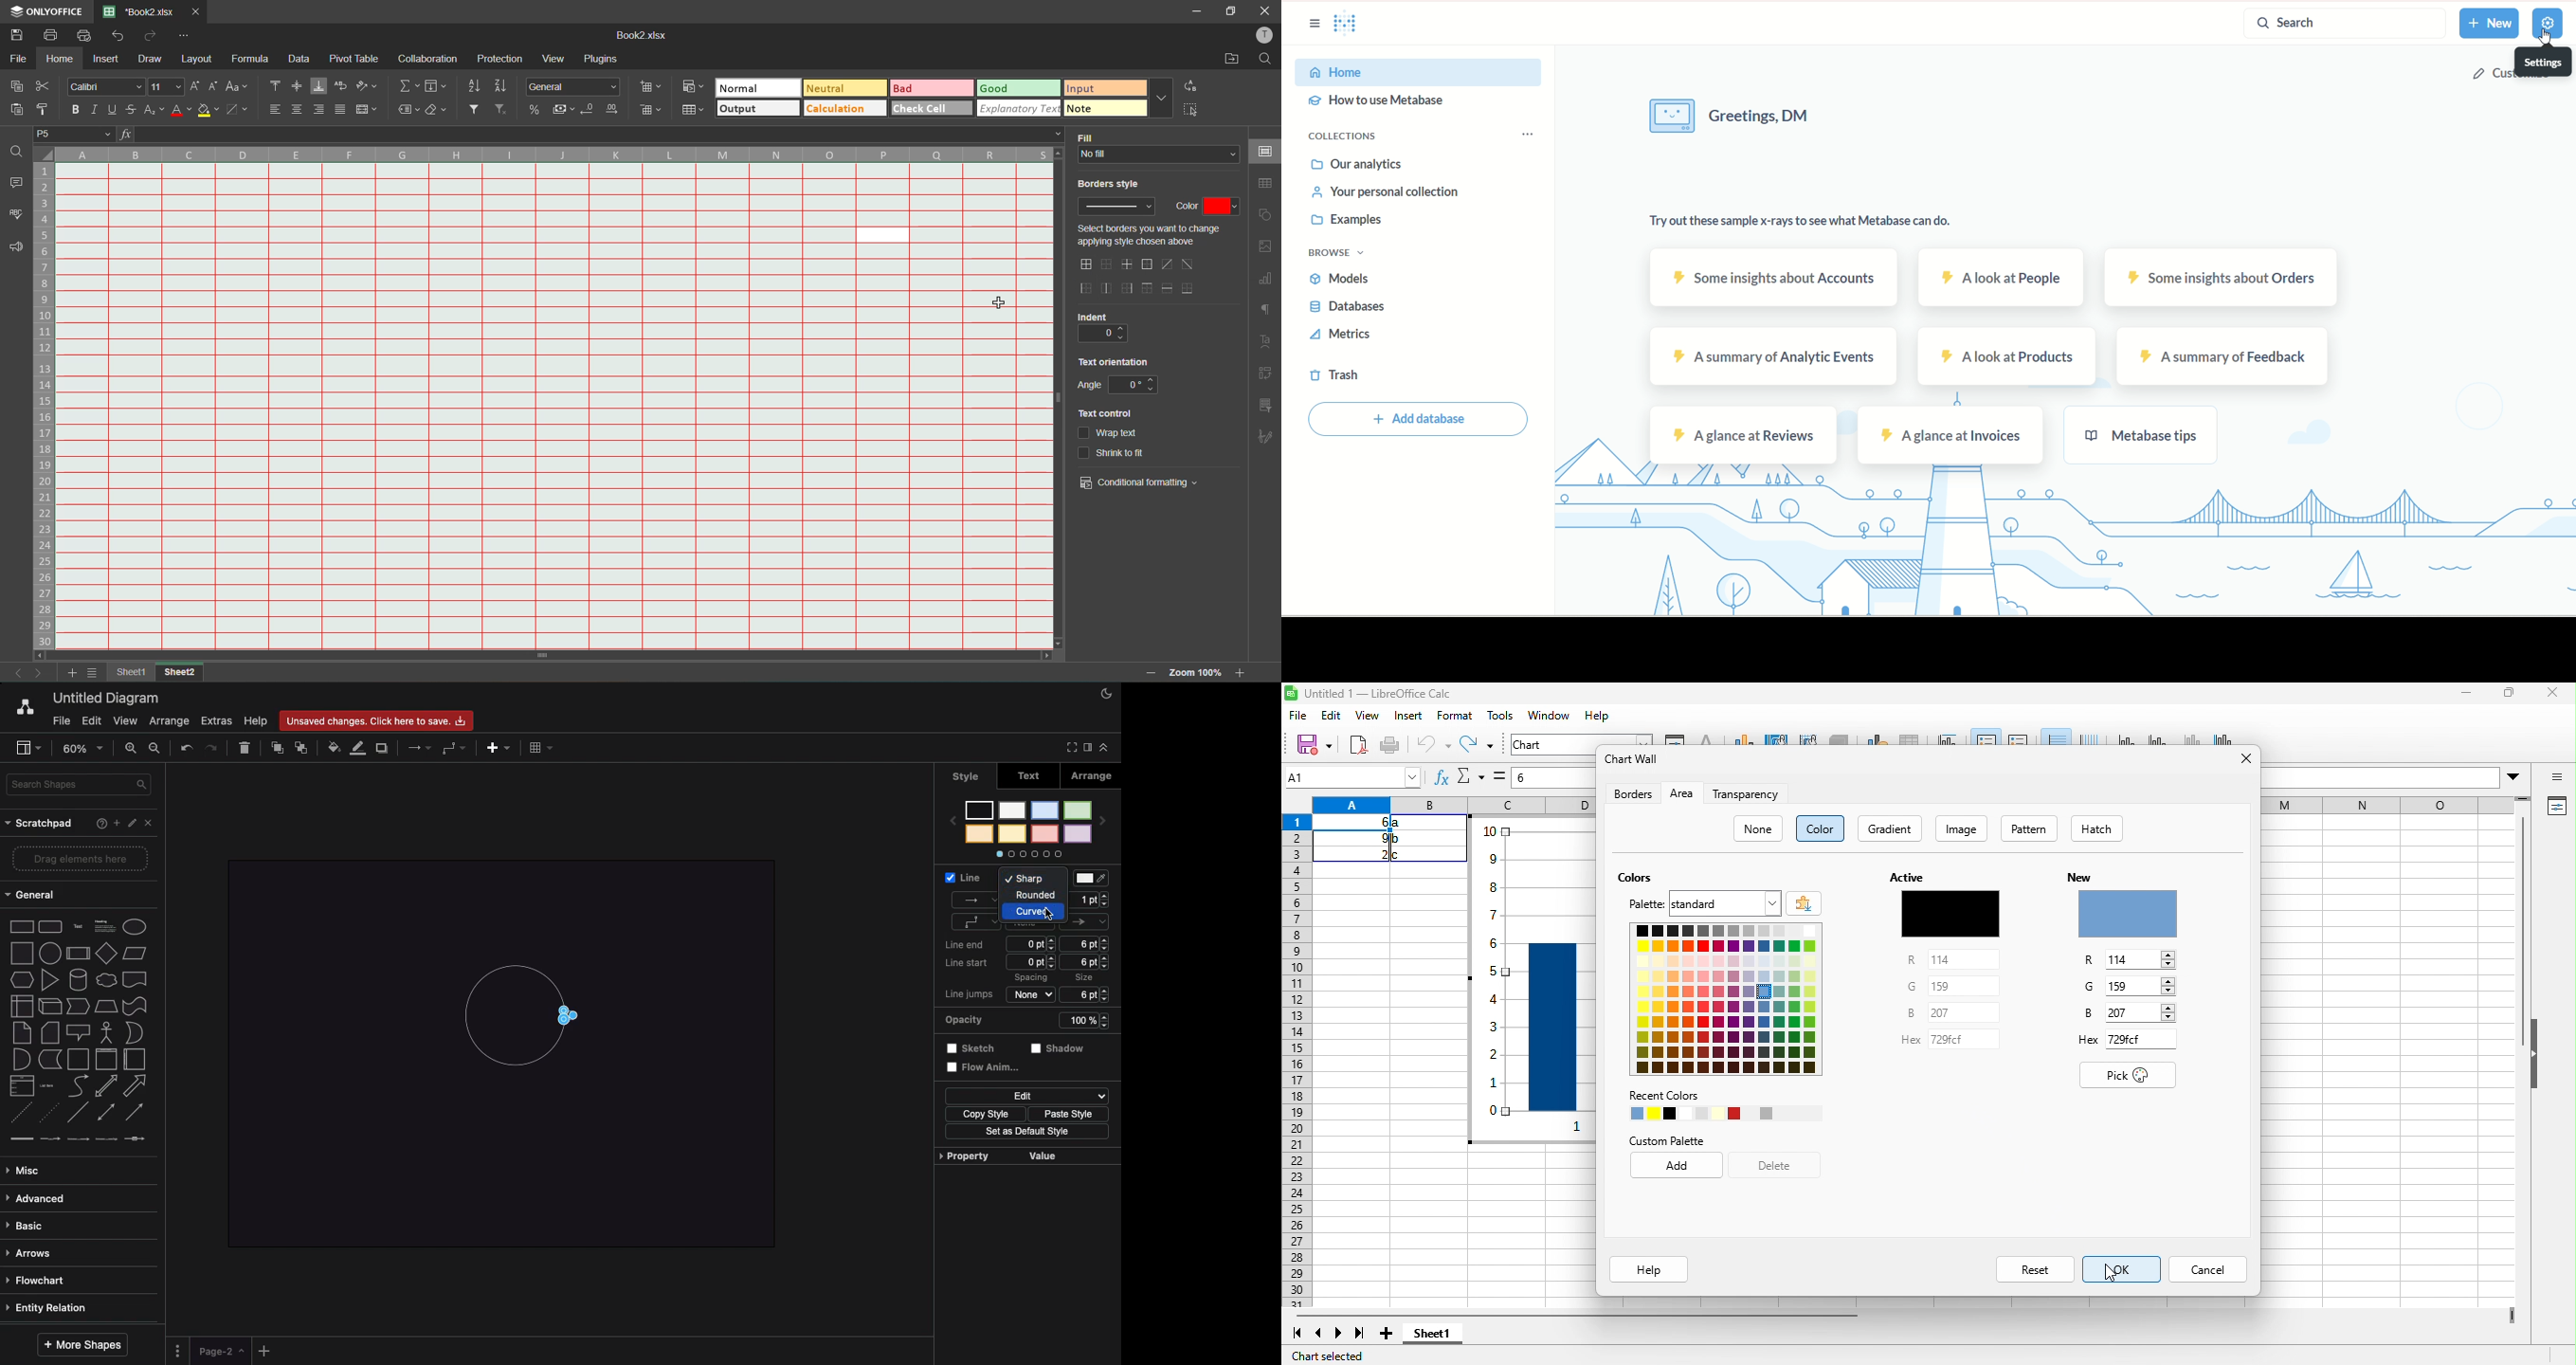 The height and width of the screenshot is (1372, 2576). What do you see at coordinates (2141, 987) in the screenshot?
I see `159` at bounding box center [2141, 987].